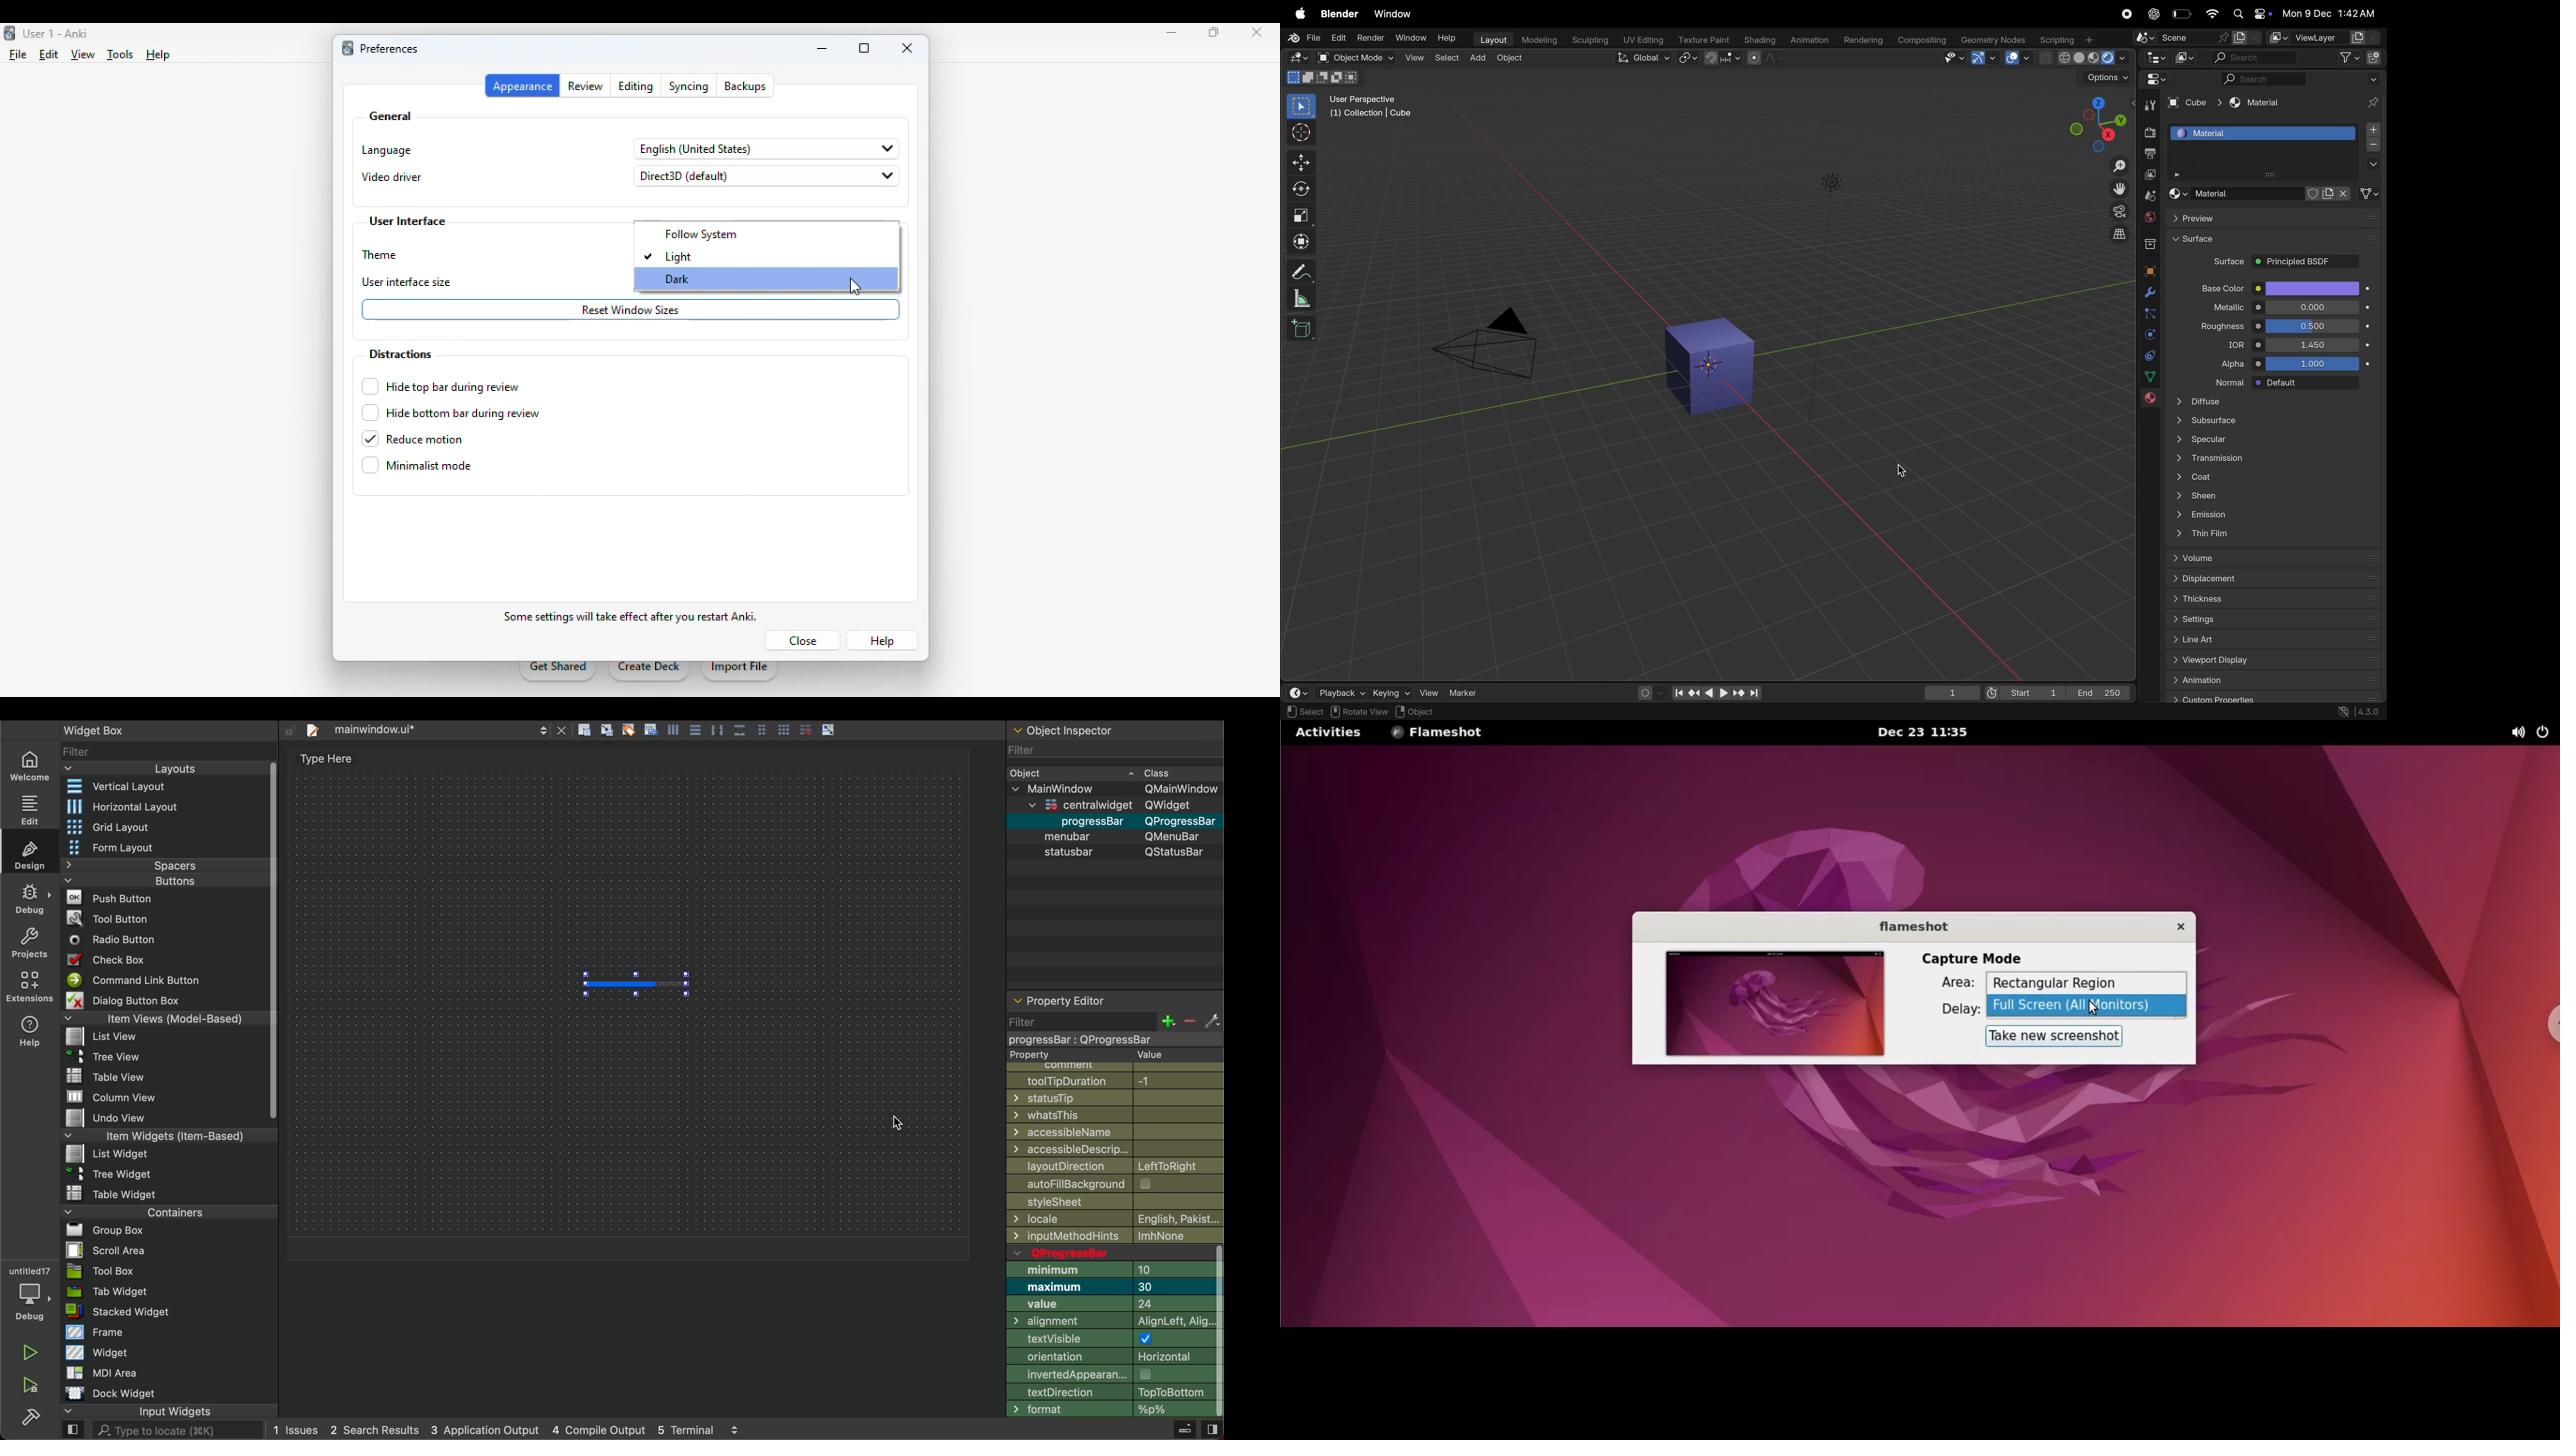 The width and height of the screenshot is (2576, 1456). Describe the element at coordinates (1954, 58) in the screenshot. I see `visibility` at that location.